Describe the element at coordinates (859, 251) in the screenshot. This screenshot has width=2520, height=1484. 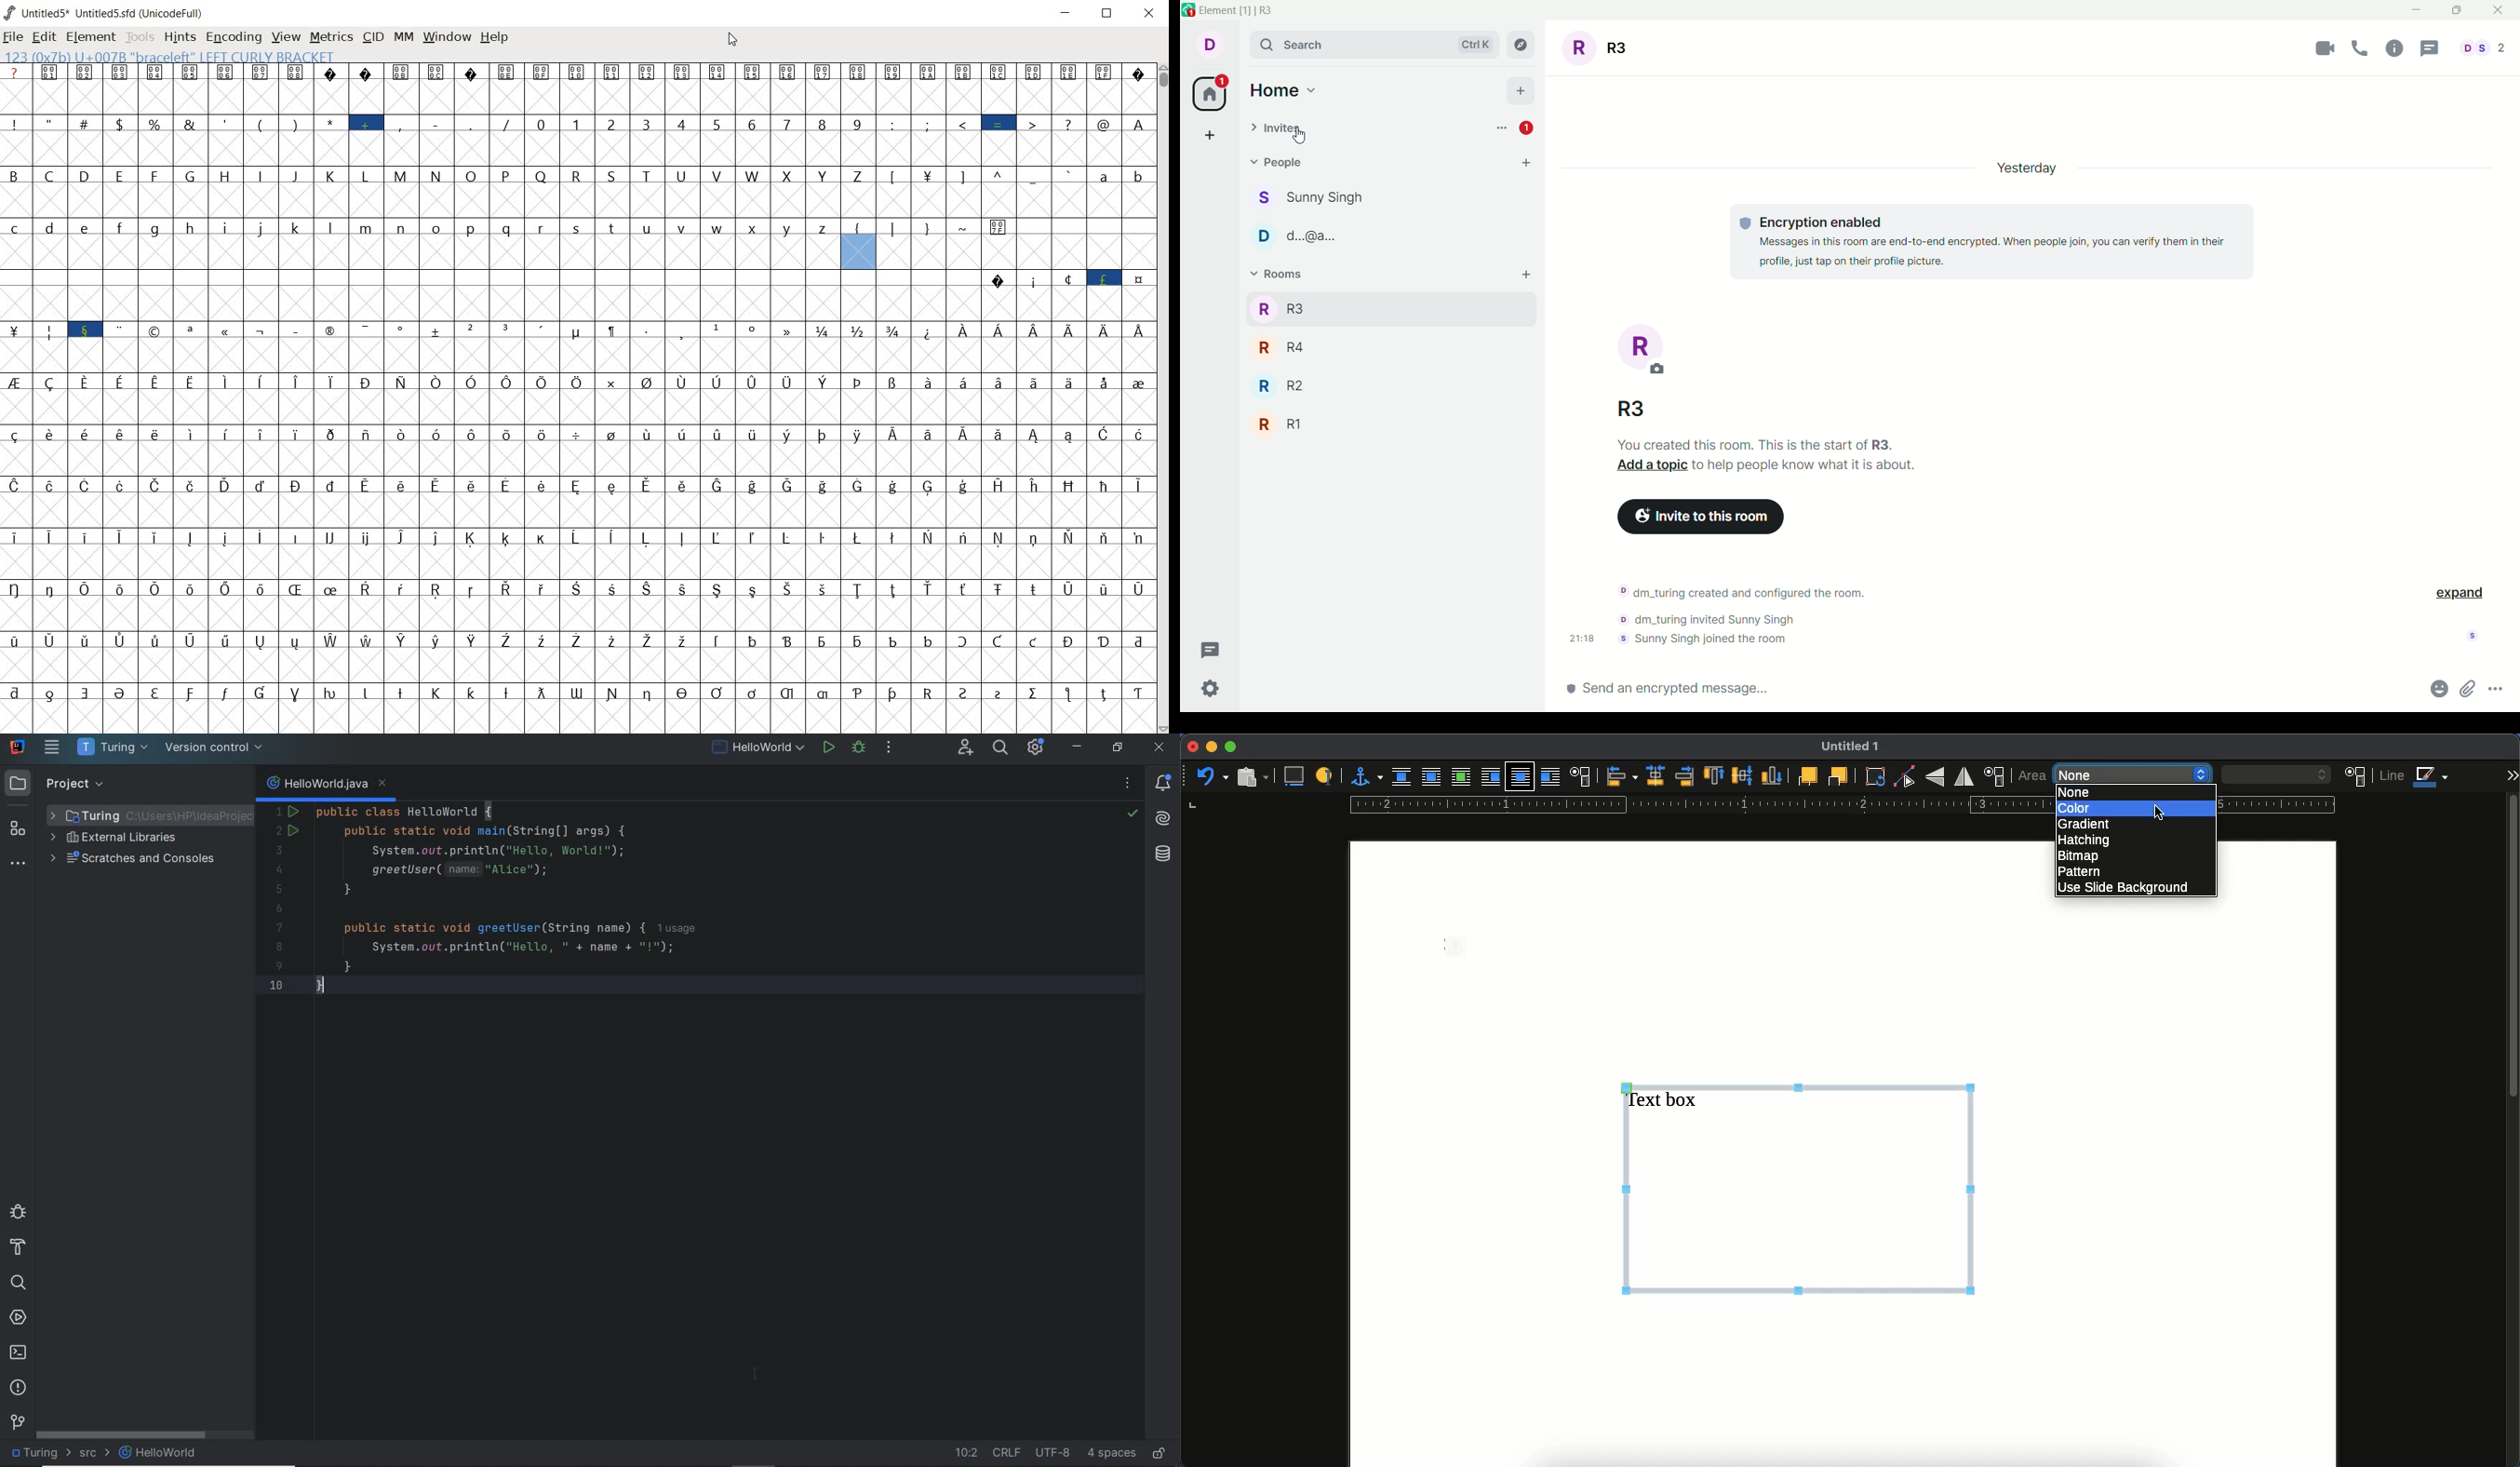
I see `123 (0x7b) U+007B "braceleft" LEFT CURLY BRACKET` at that location.